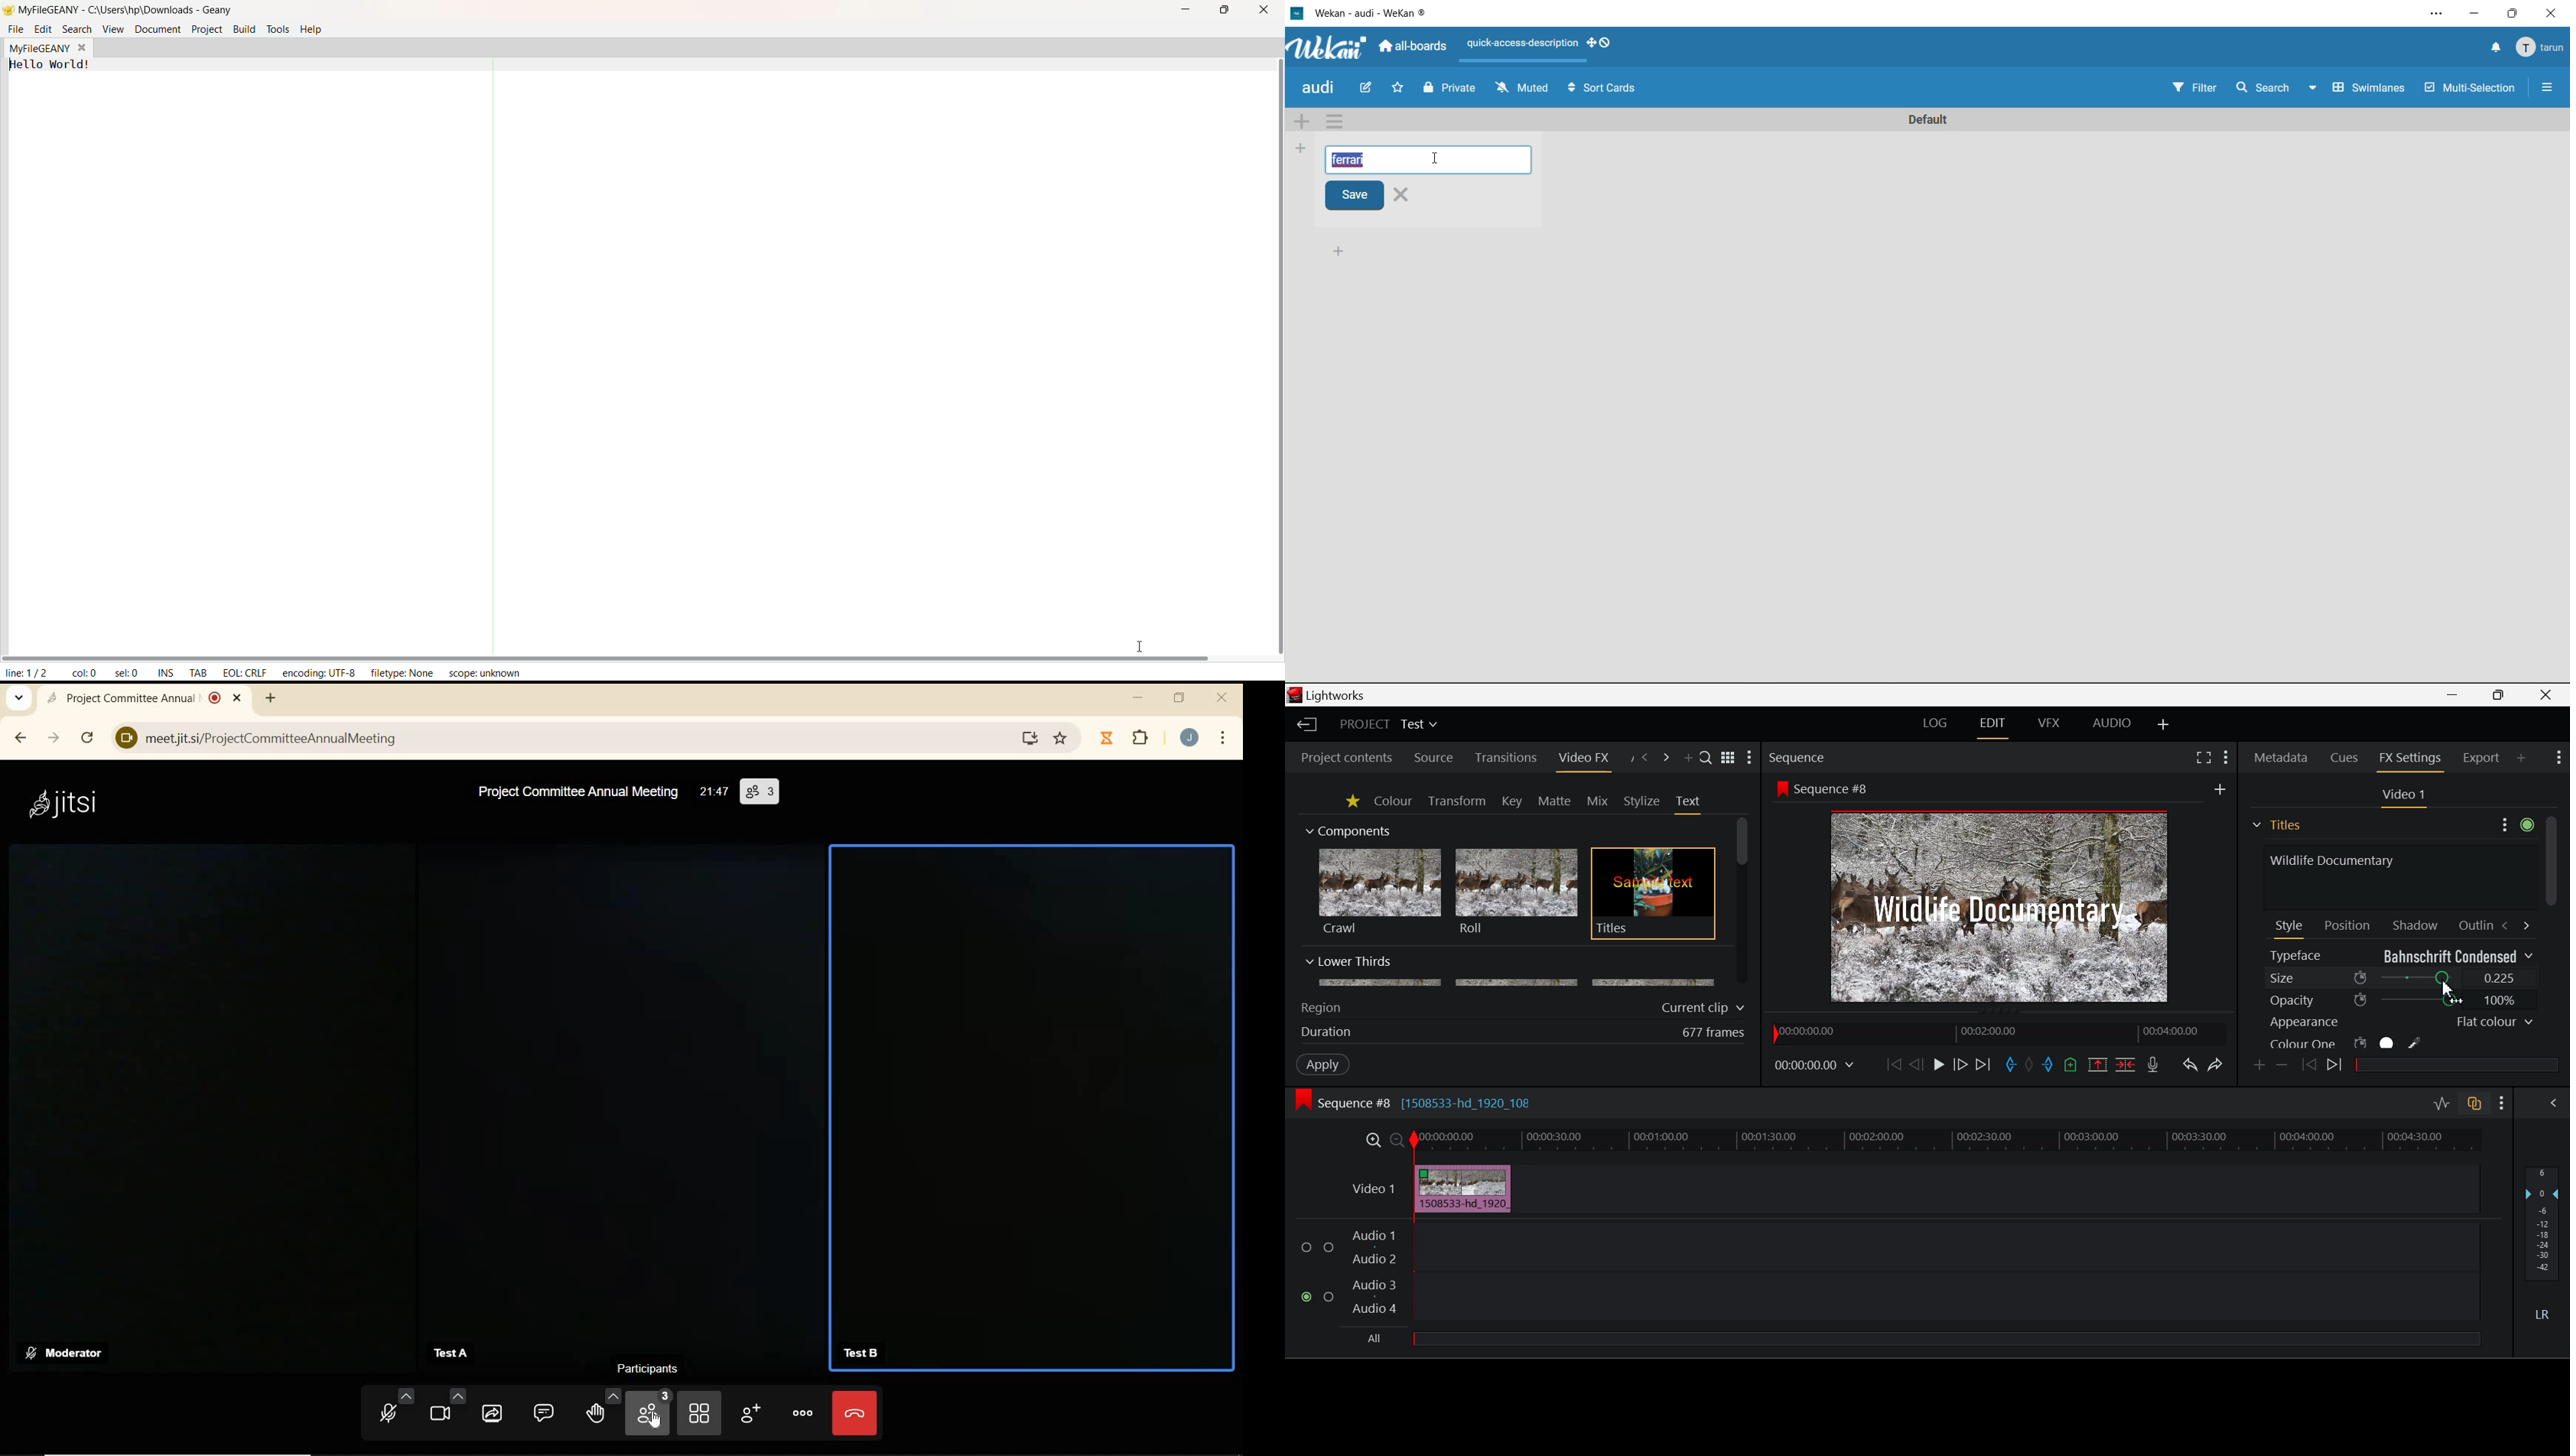  What do you see at coordinates (761, 792) in the screenshot?
I see `NUMBER OF PARTICIPANTS` at bounding box center [761, 792].